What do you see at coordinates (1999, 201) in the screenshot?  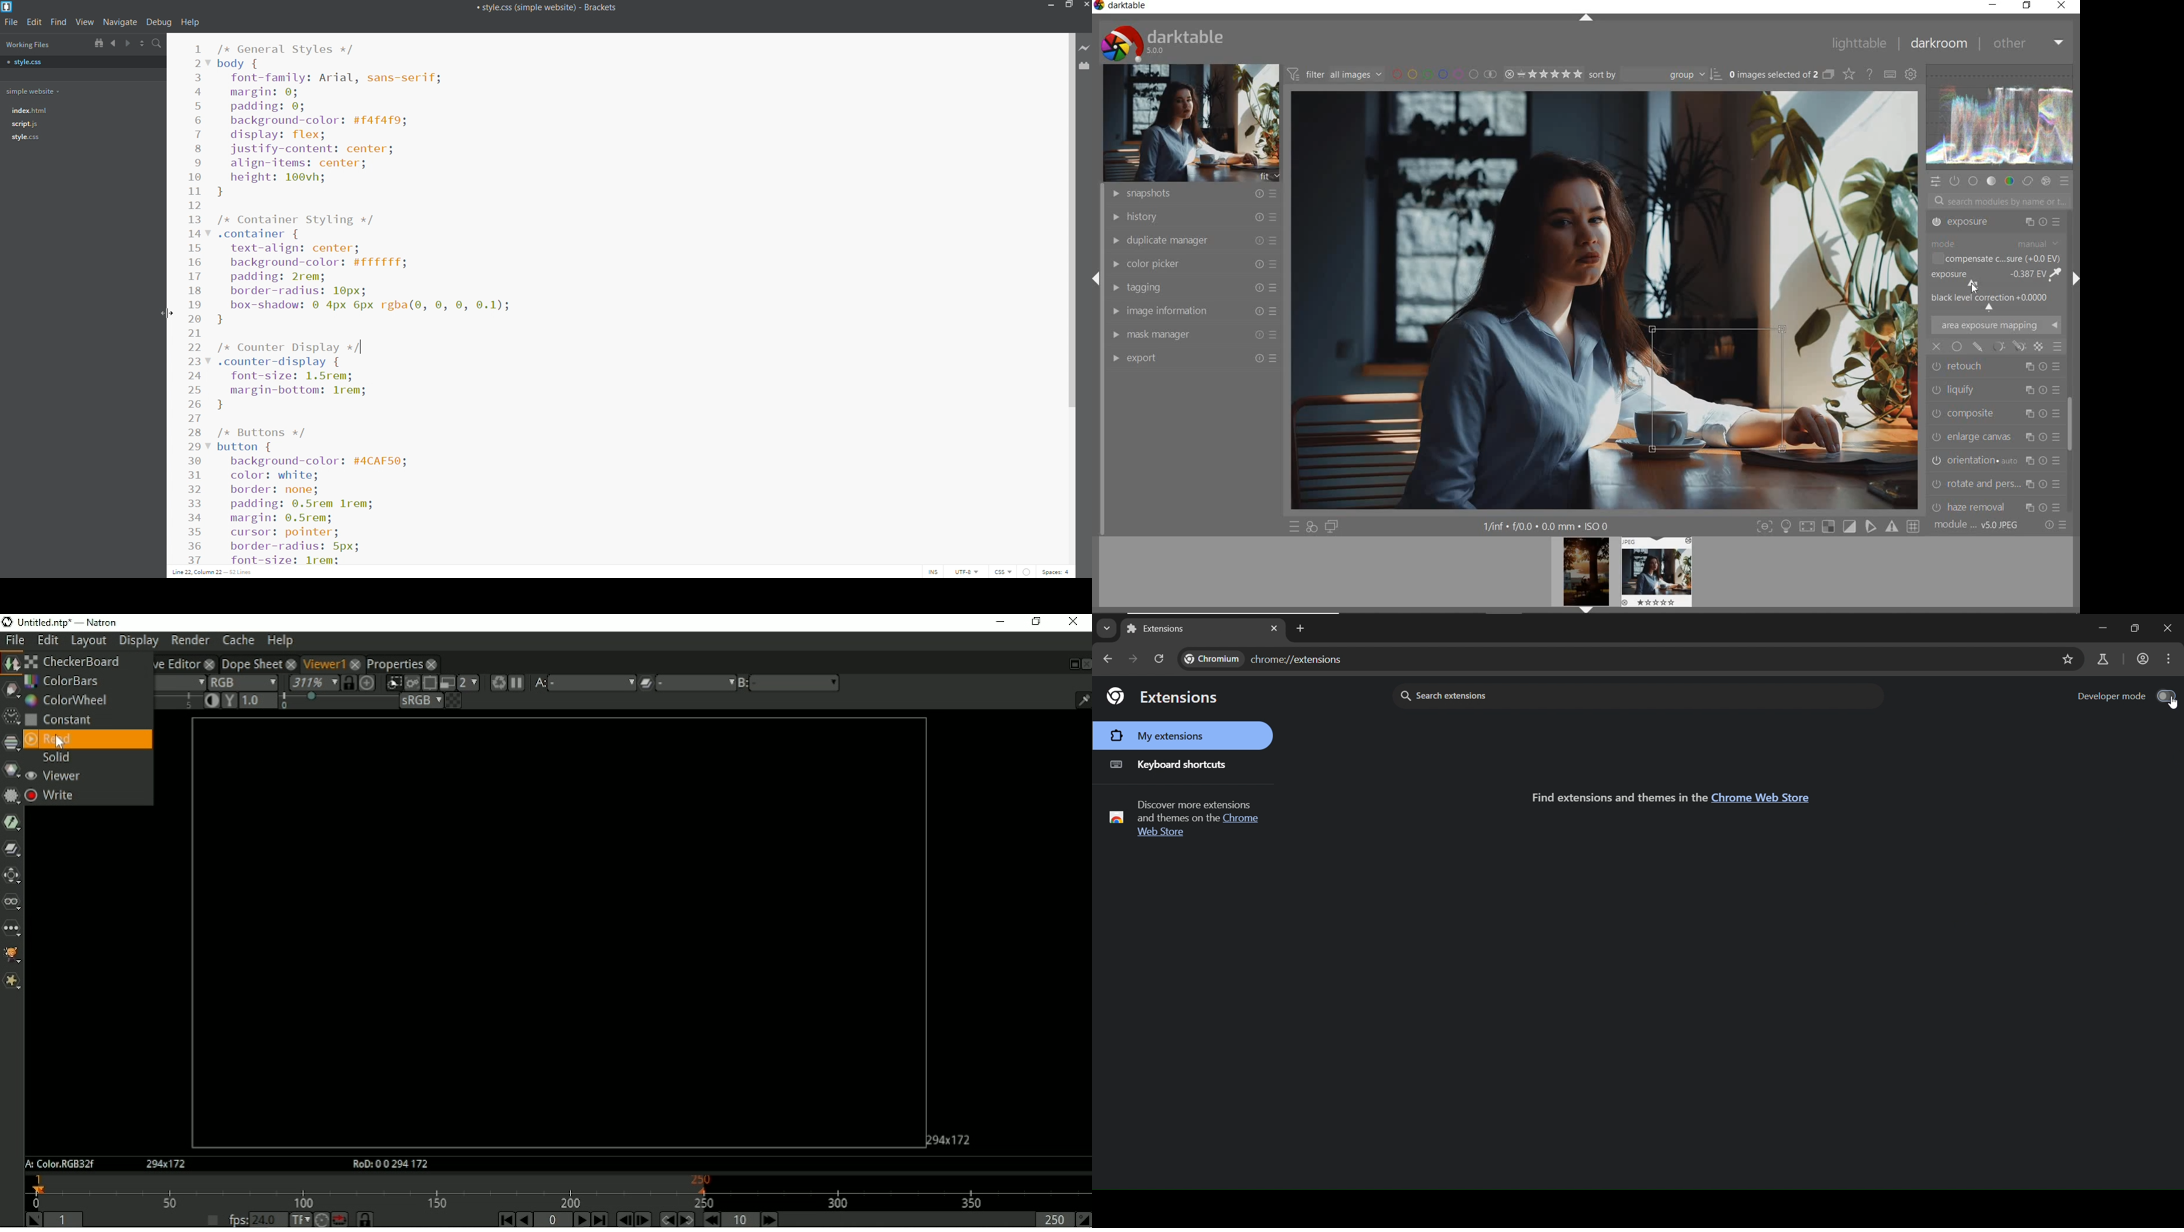 I see `SEARCH MODULES` at bounding box center [1999, 201].